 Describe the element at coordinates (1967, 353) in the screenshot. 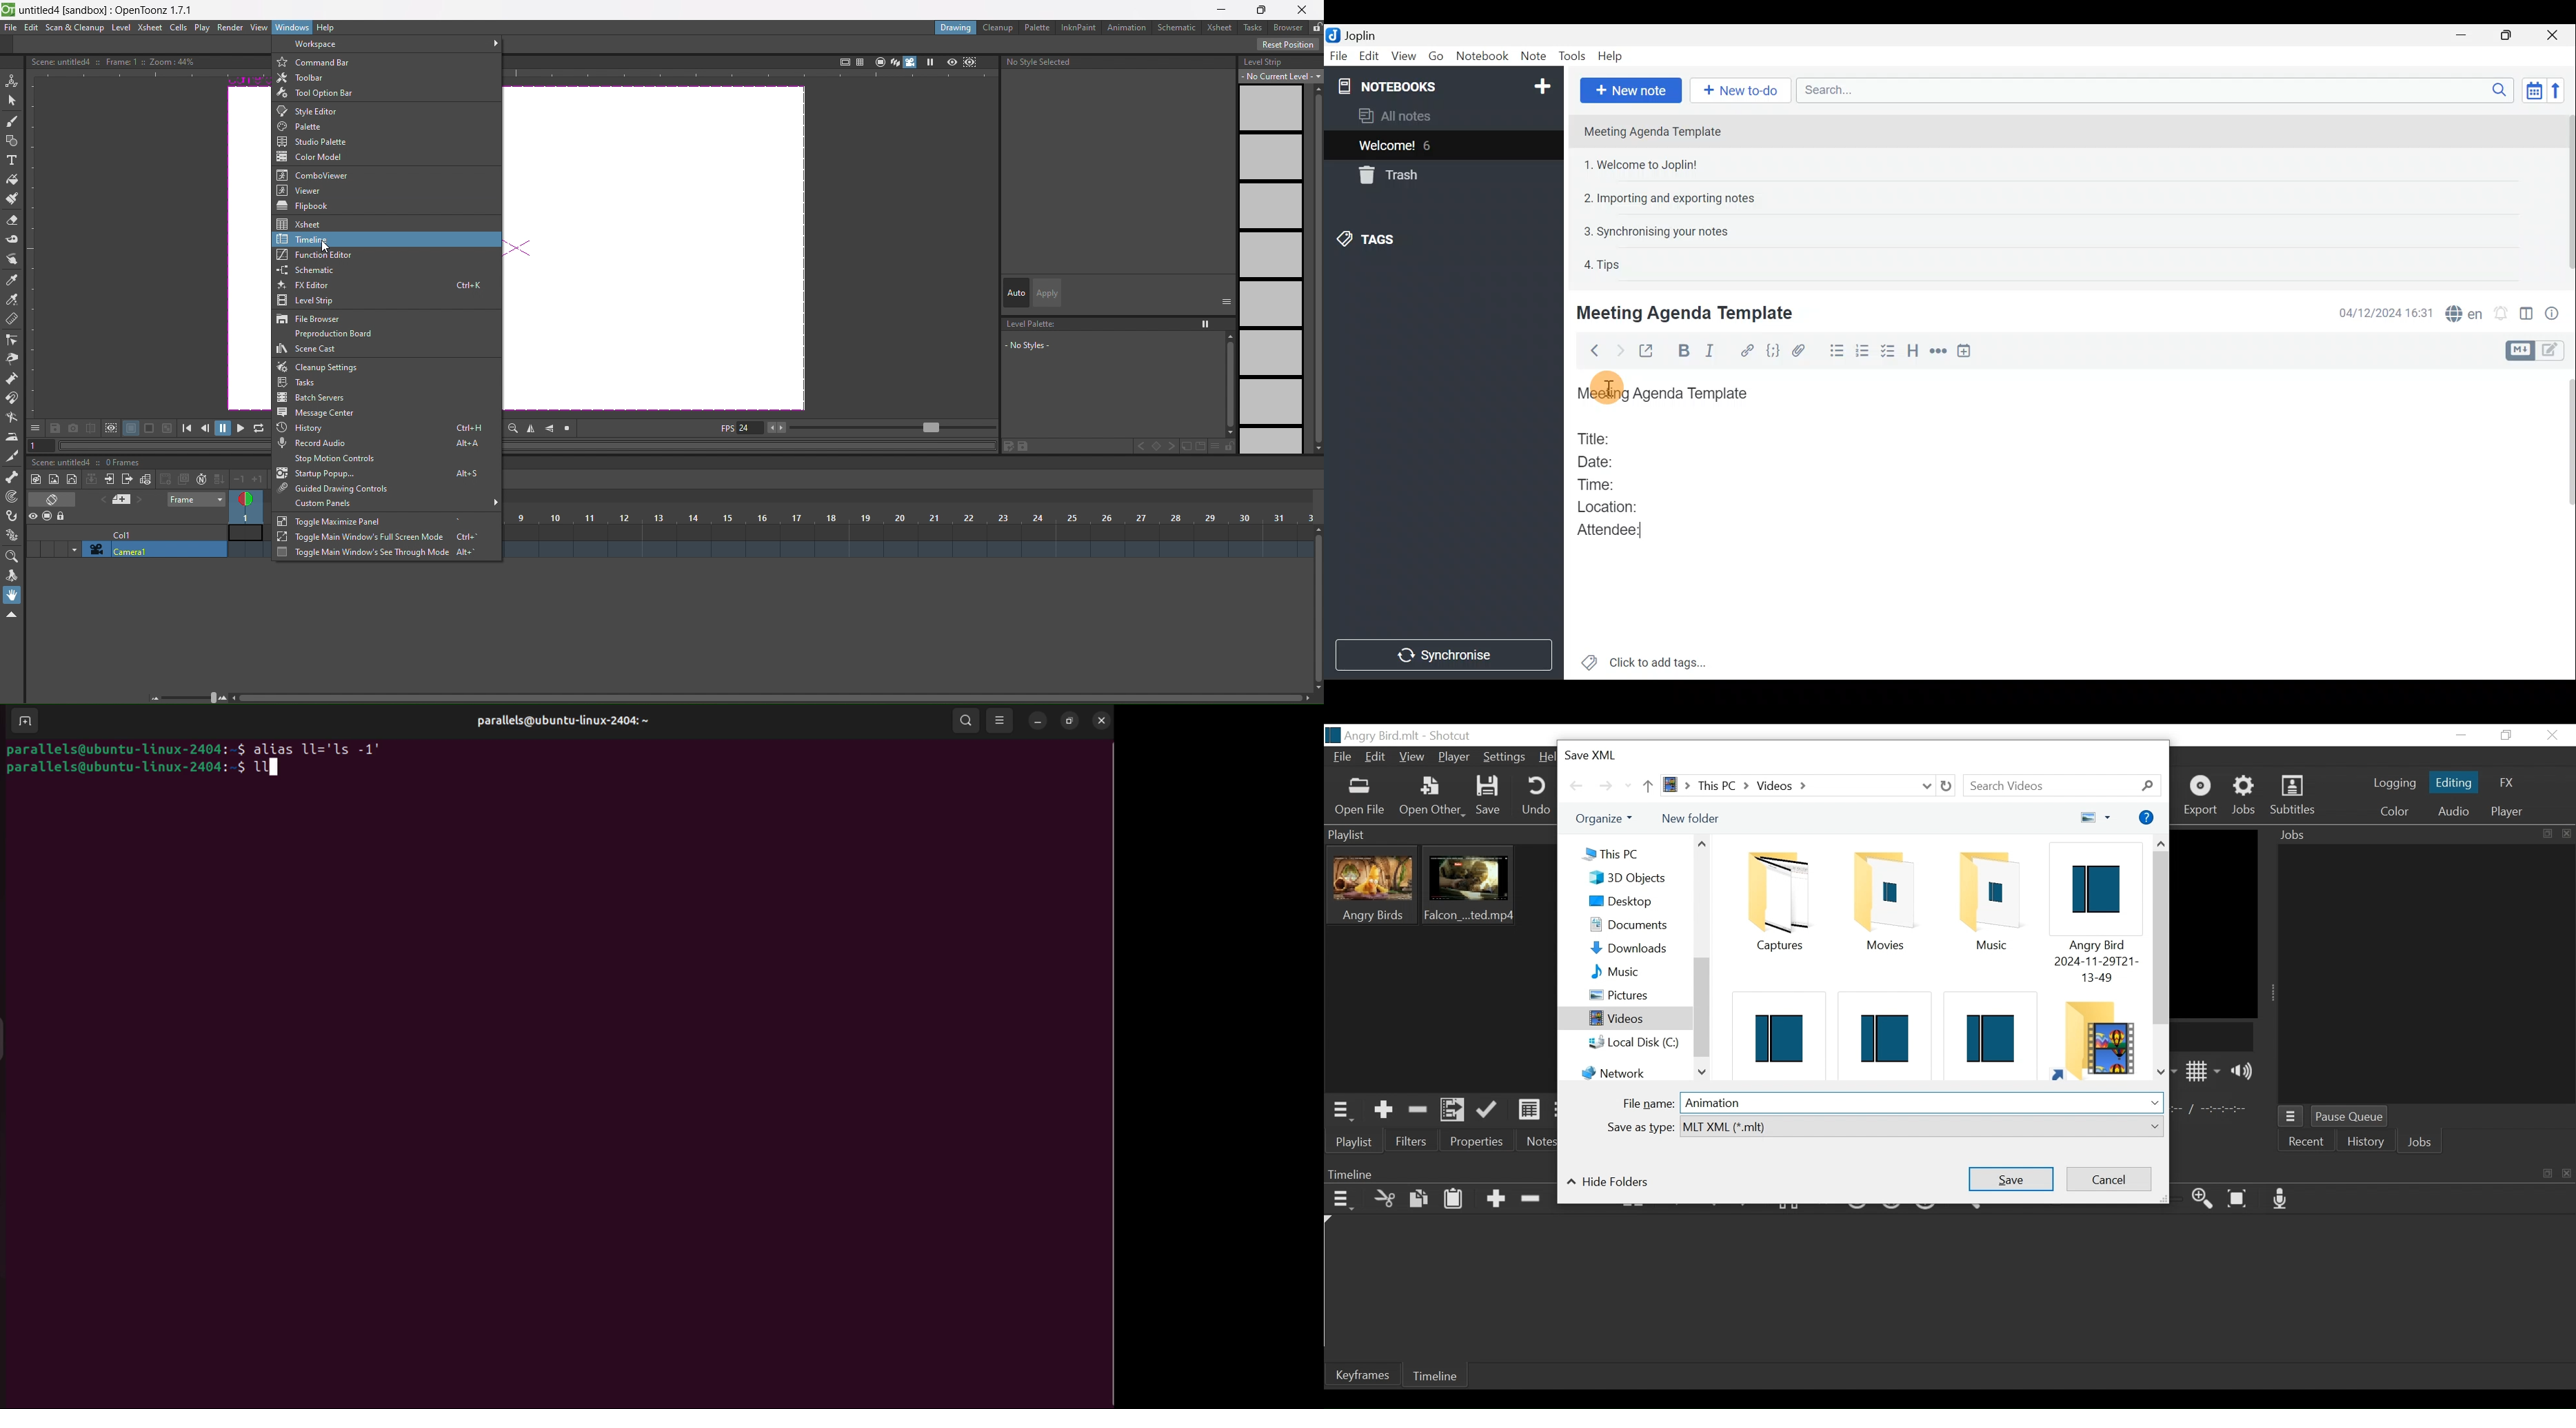

I see `Insert time` at that location.